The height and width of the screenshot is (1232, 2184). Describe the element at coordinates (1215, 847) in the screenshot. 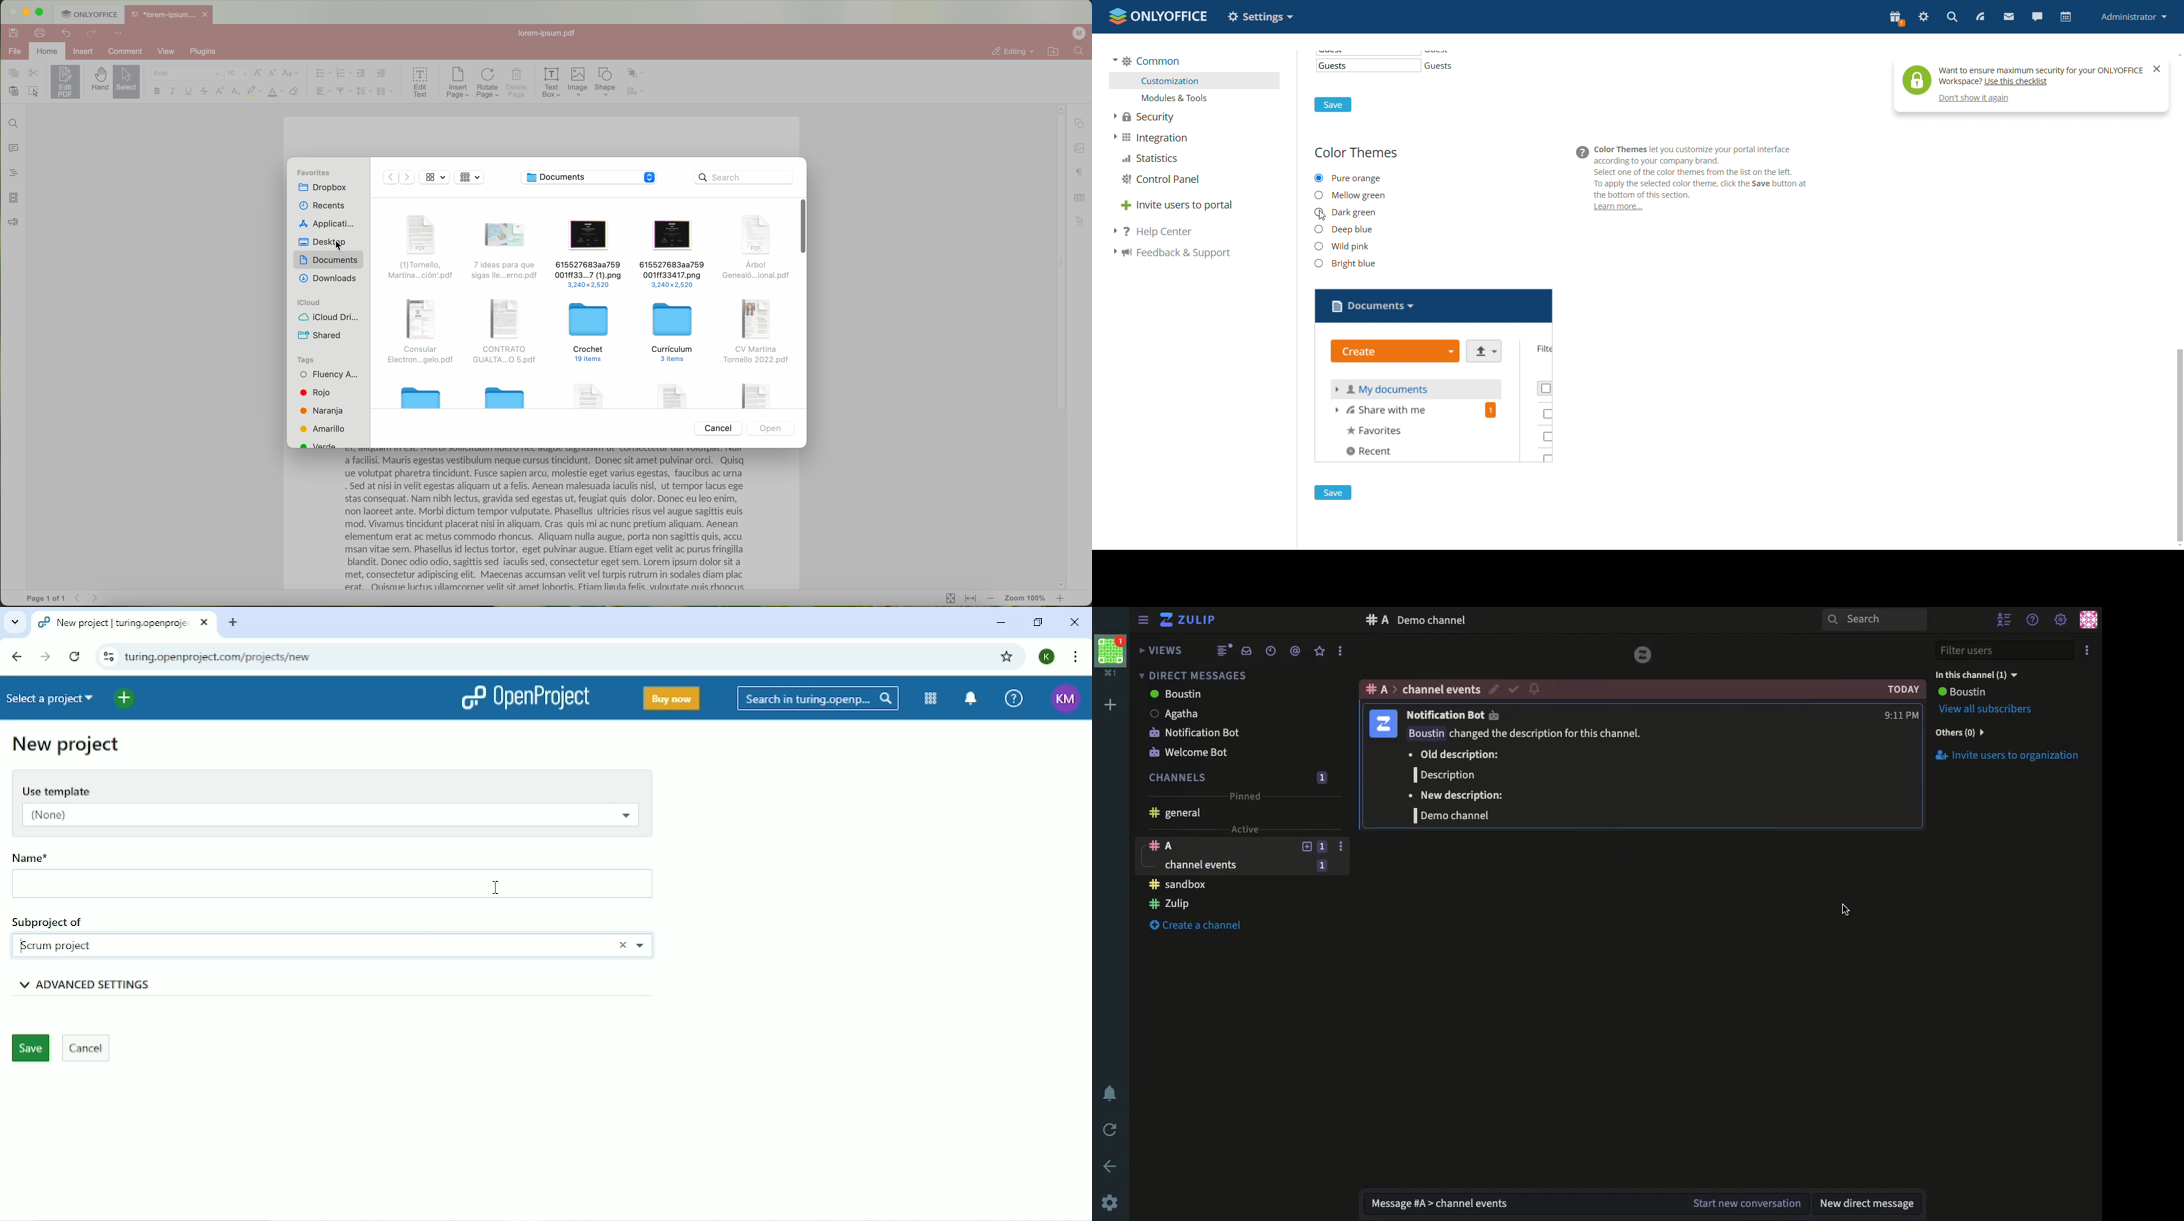

I see `A` at that location.